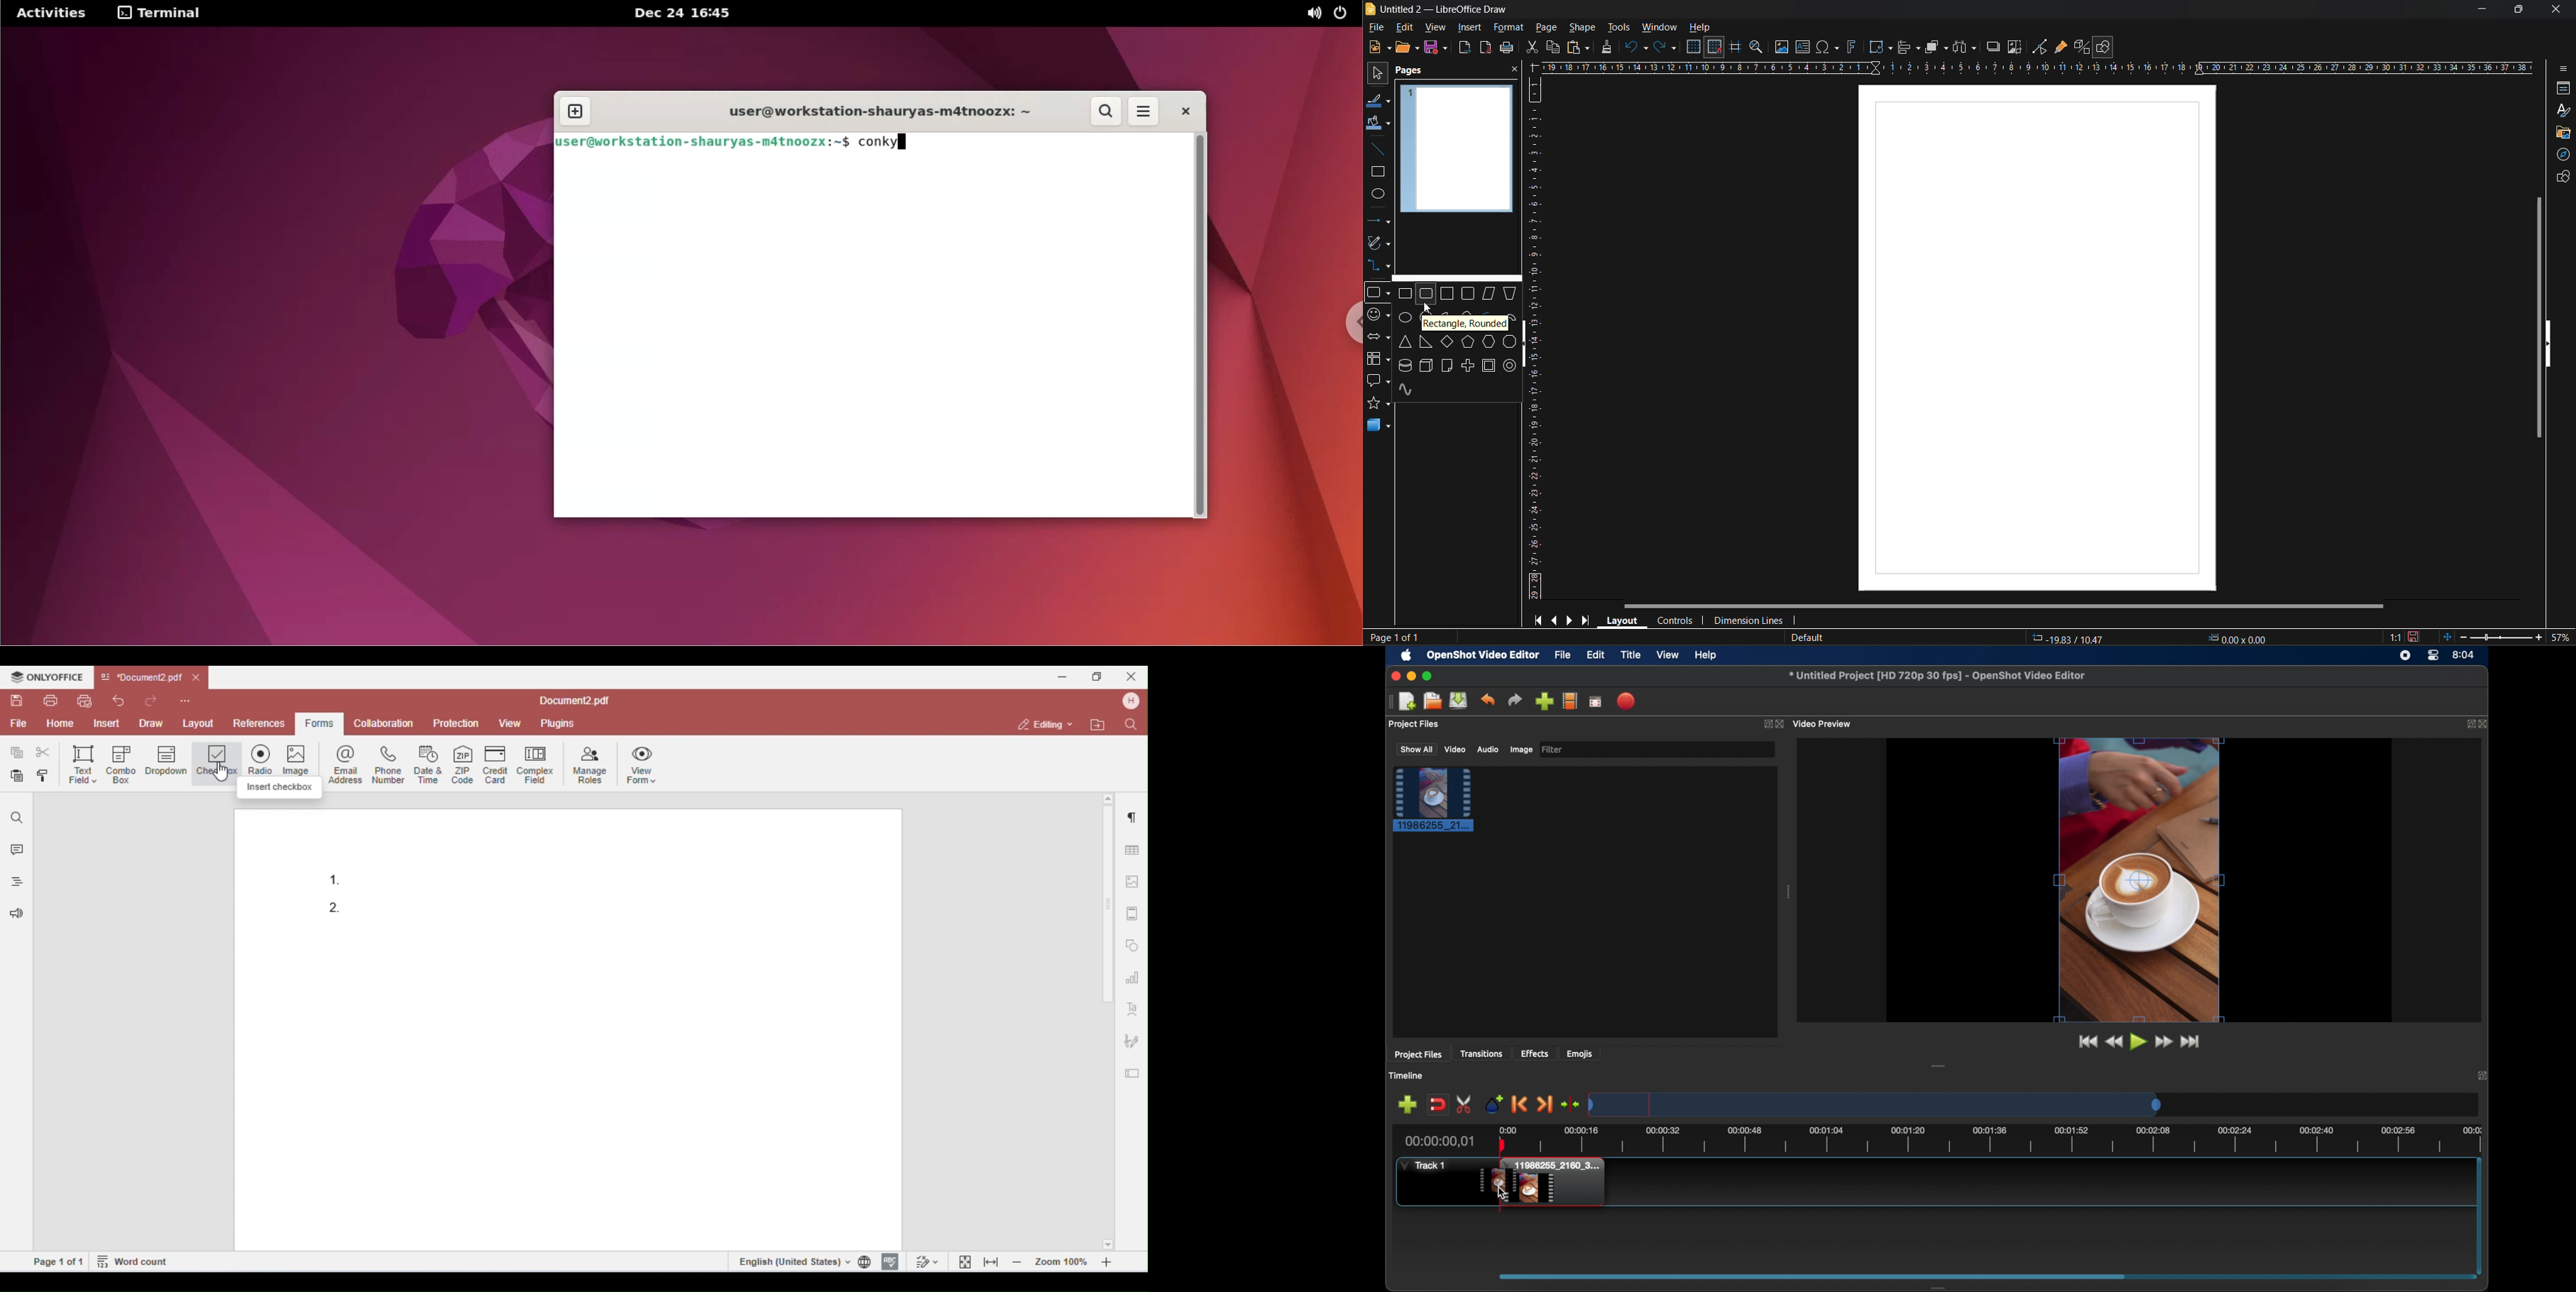 The width and height of the screenshot is (2576, 1316). Describe the element at coordinates (1448, 293) in the screenshot. I see `square` at that location.